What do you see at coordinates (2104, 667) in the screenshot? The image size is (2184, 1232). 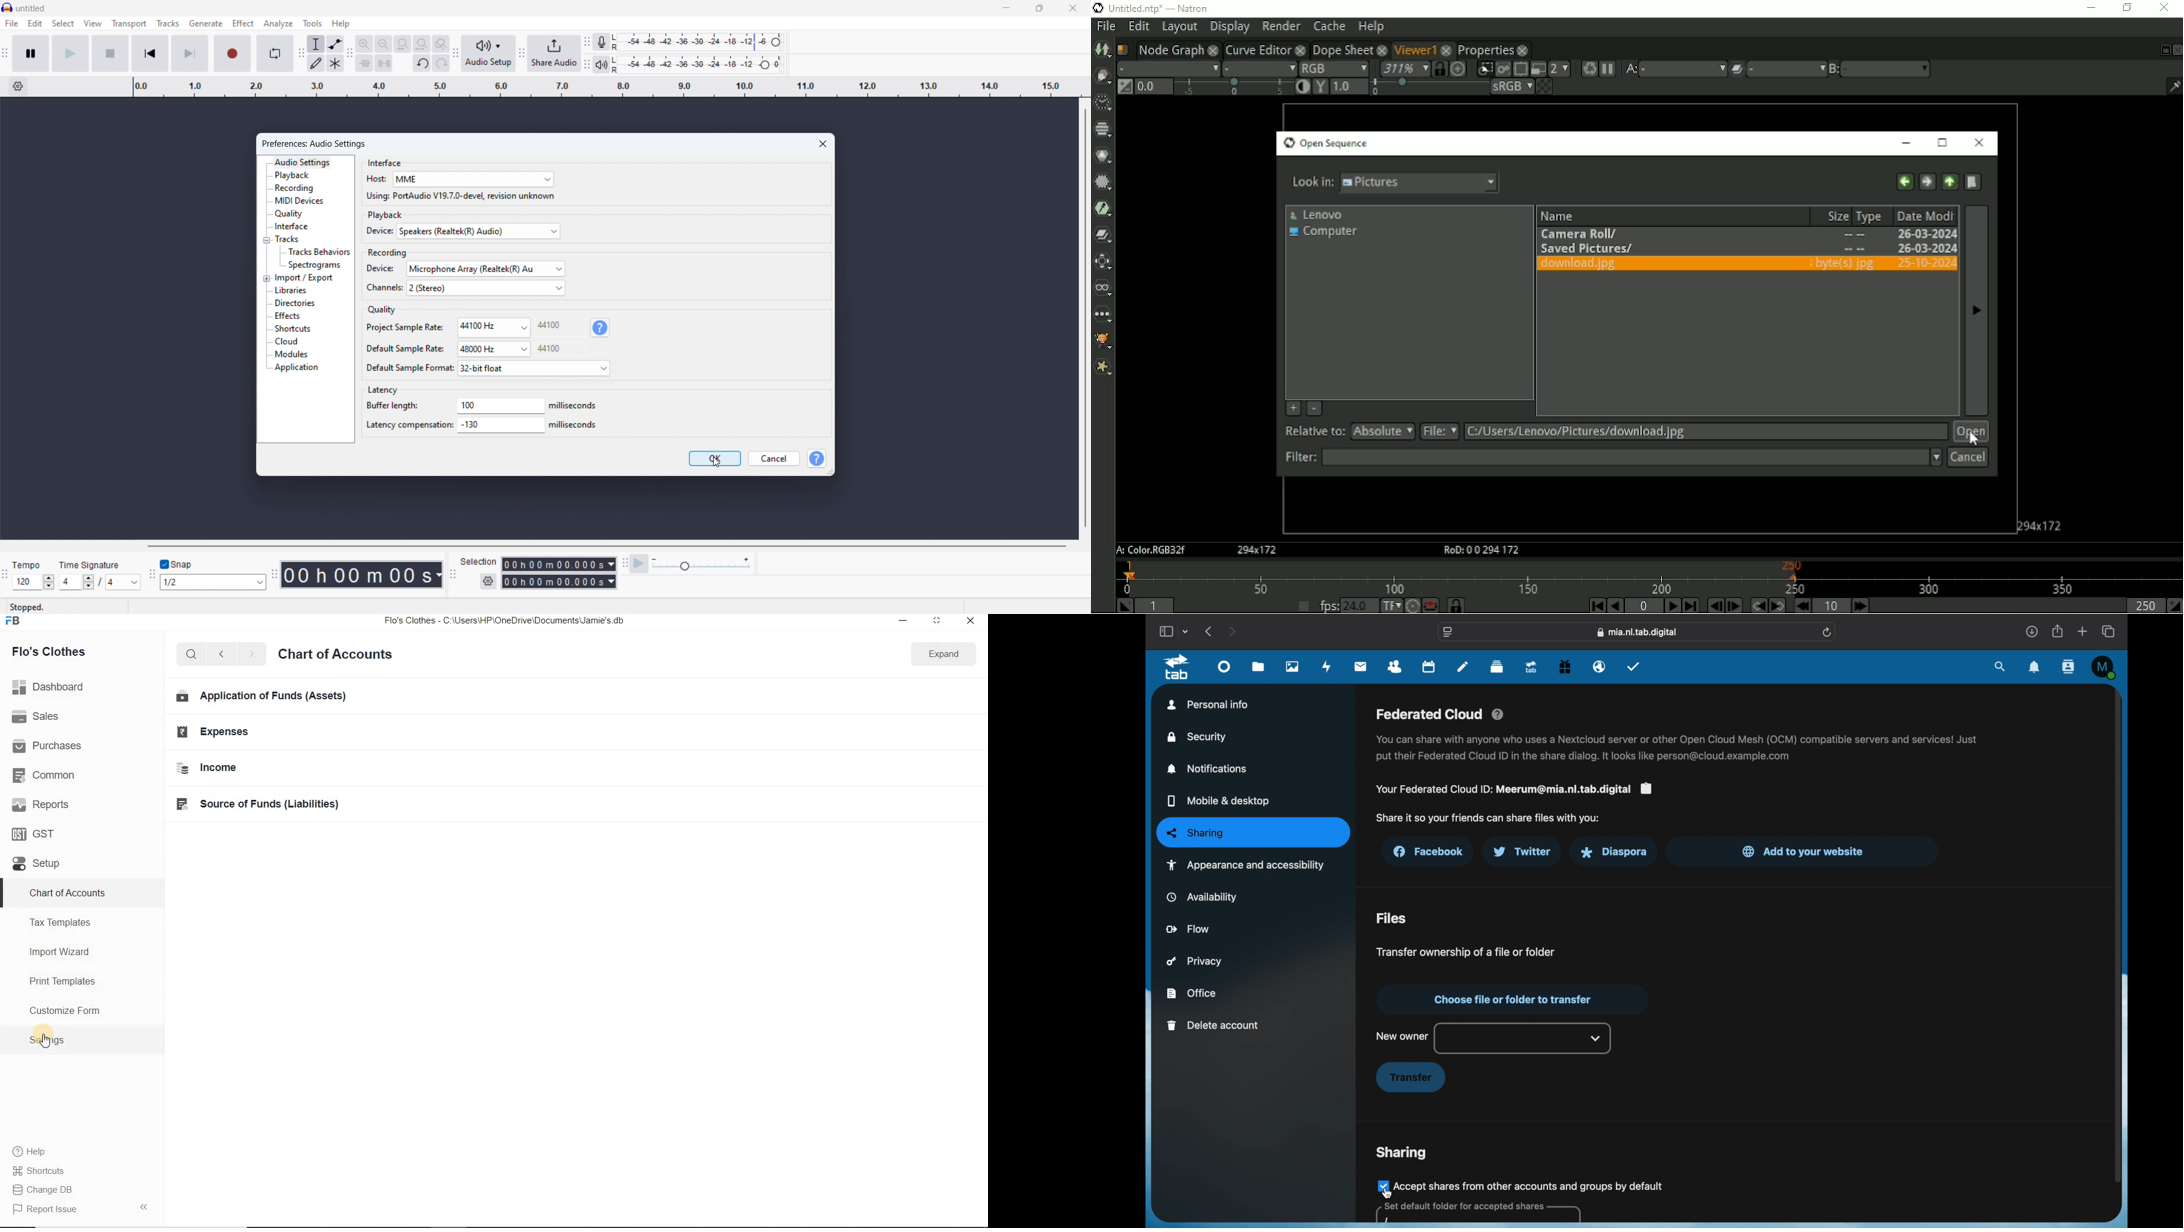 I see `M` at bounding box center [2104, 667].